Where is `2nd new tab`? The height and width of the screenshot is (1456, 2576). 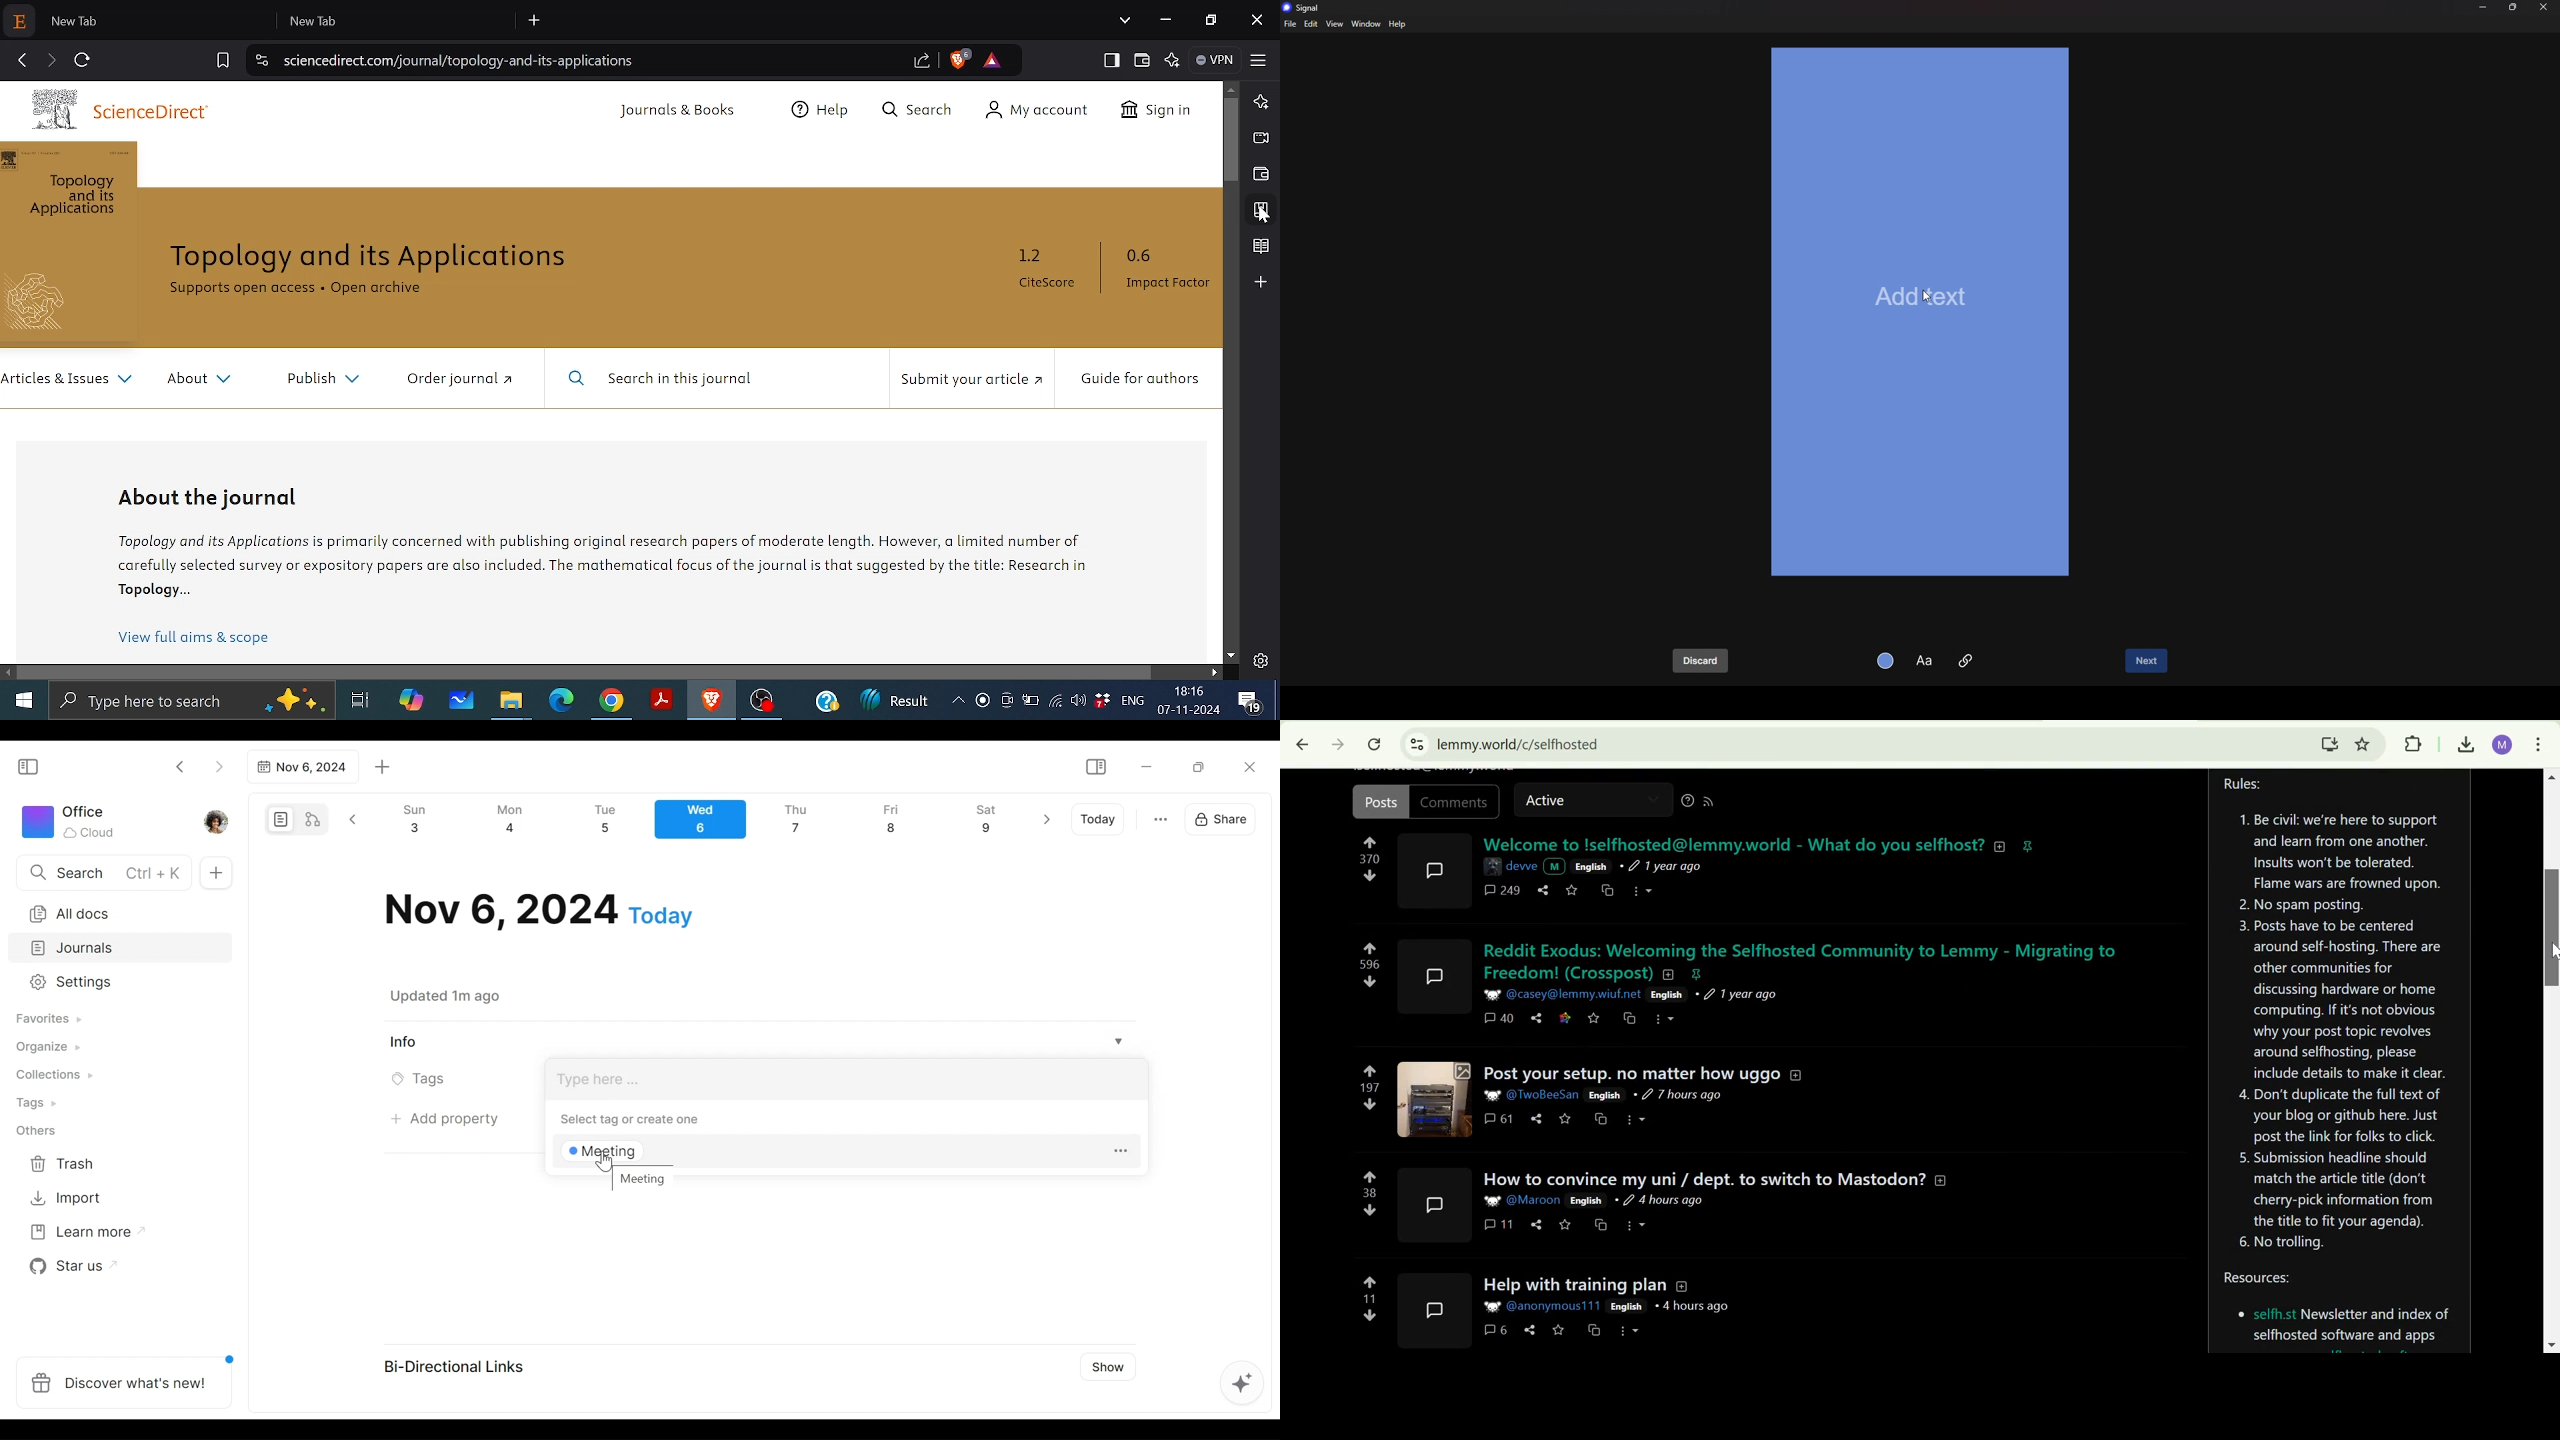 2nd new tab is located at coordinates (401, 20).